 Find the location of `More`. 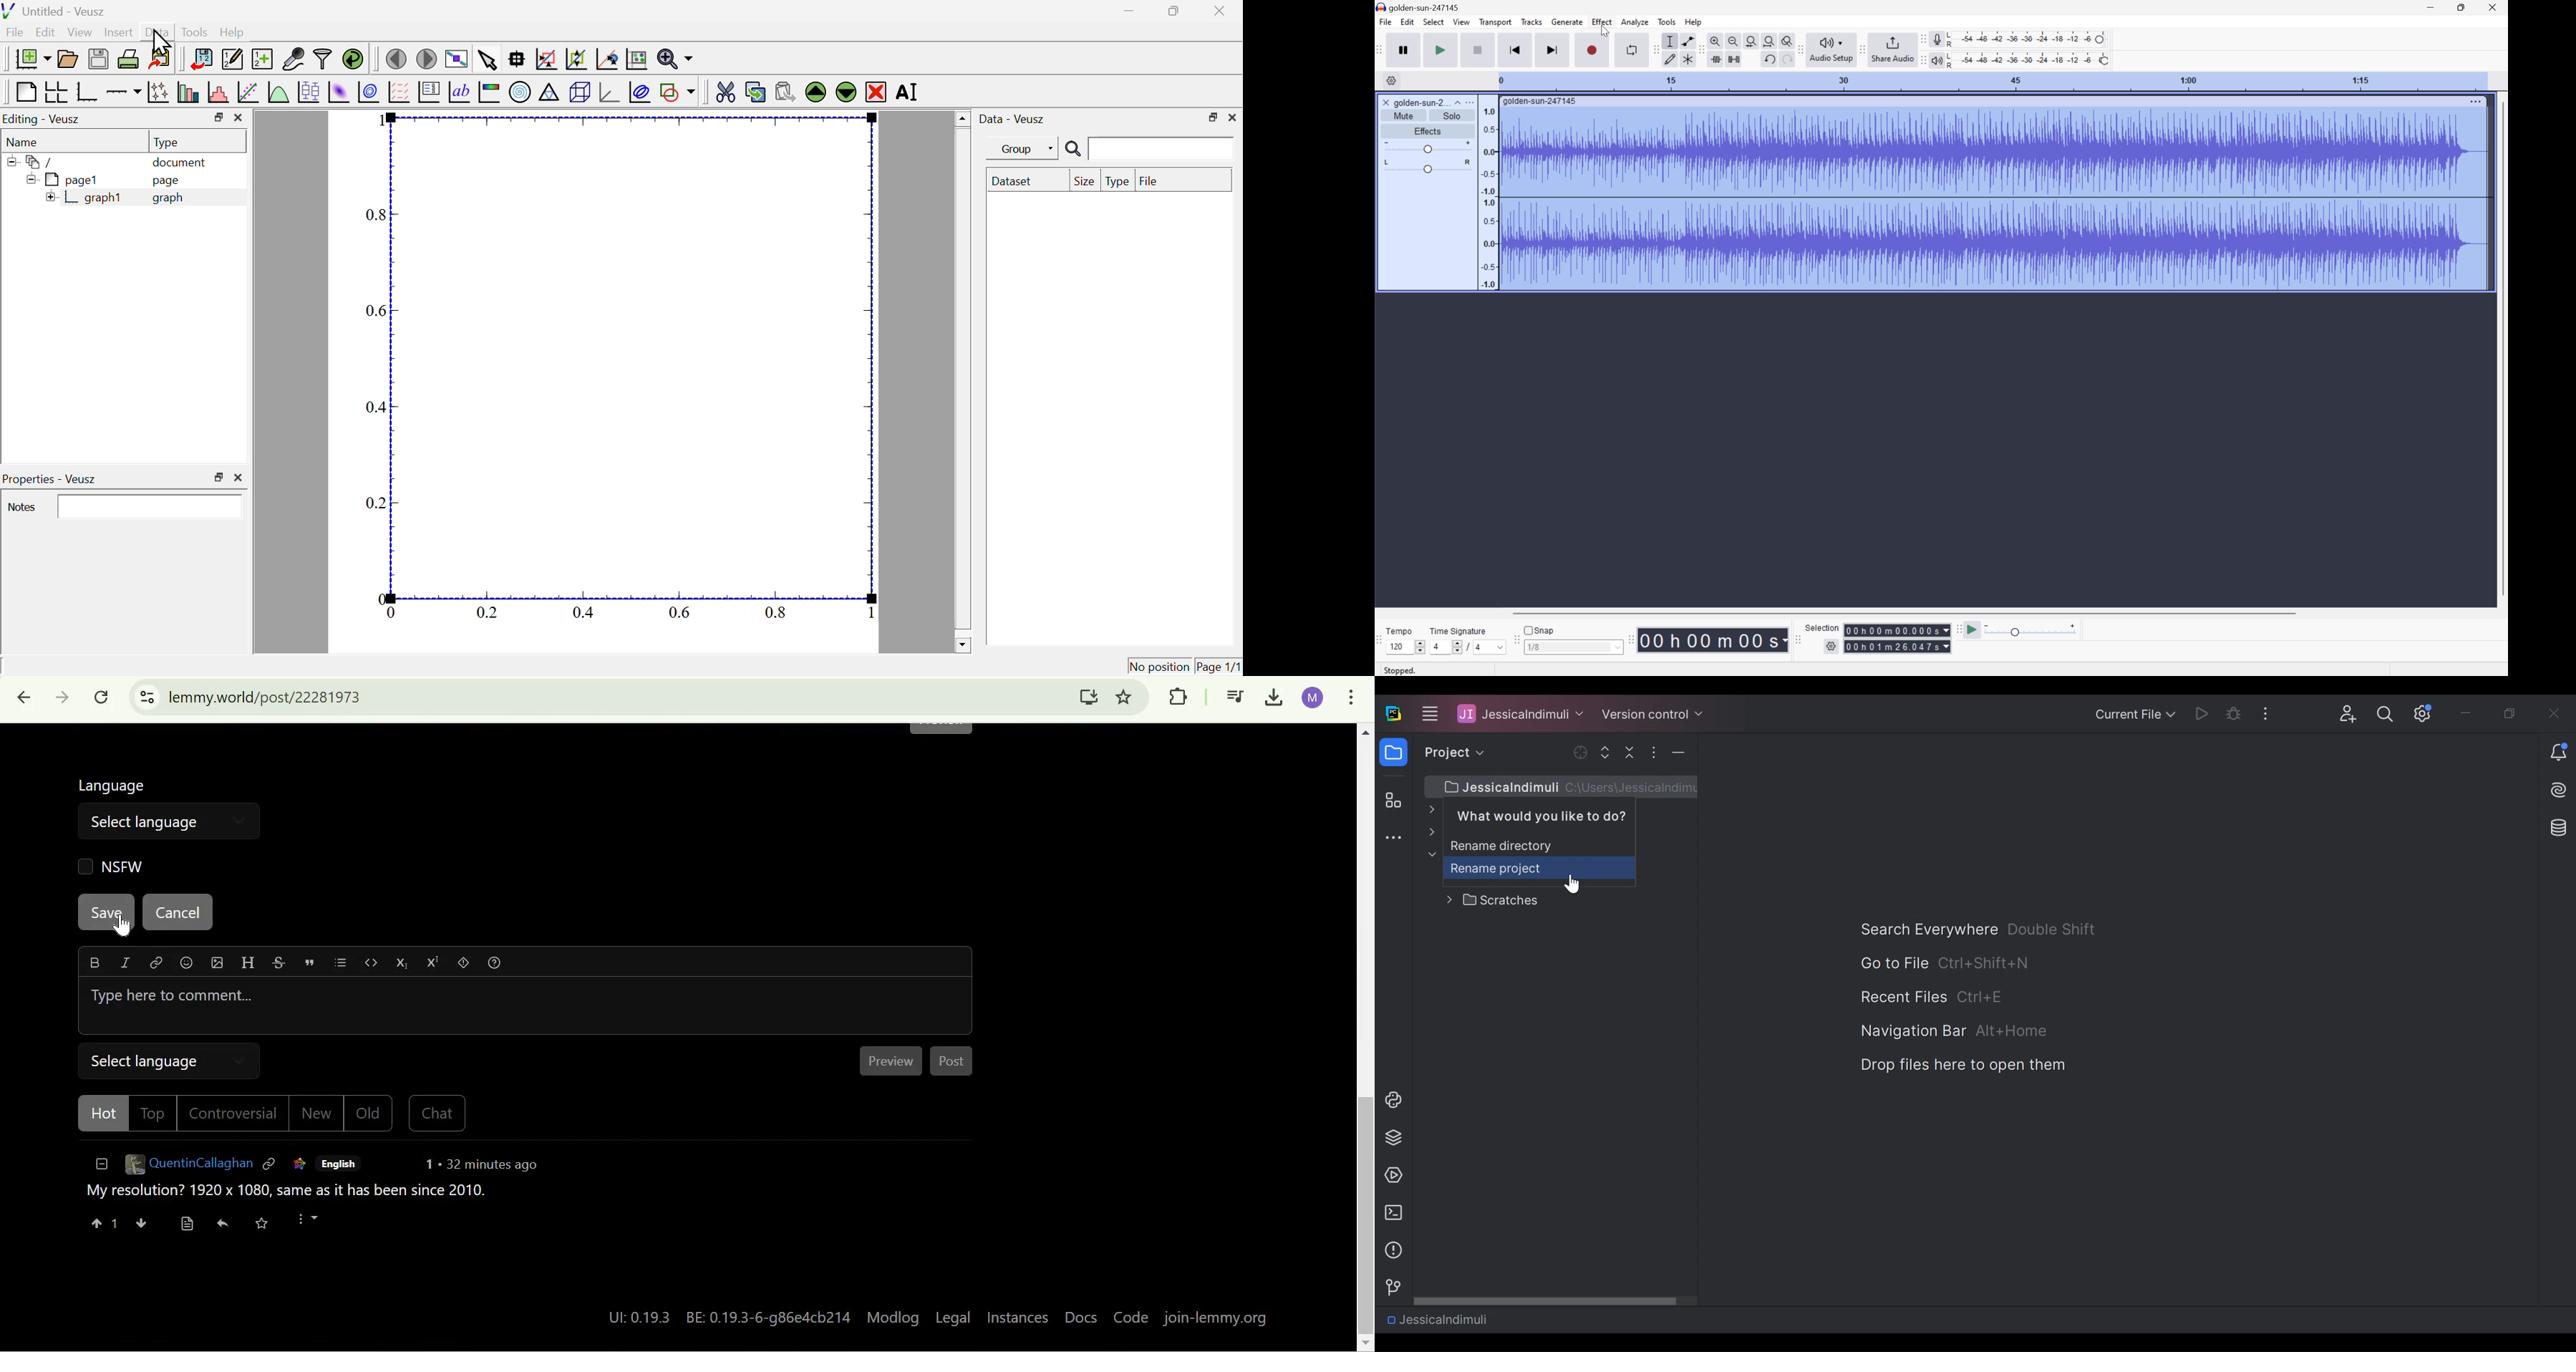

More is located at coordinates (1472, 101).